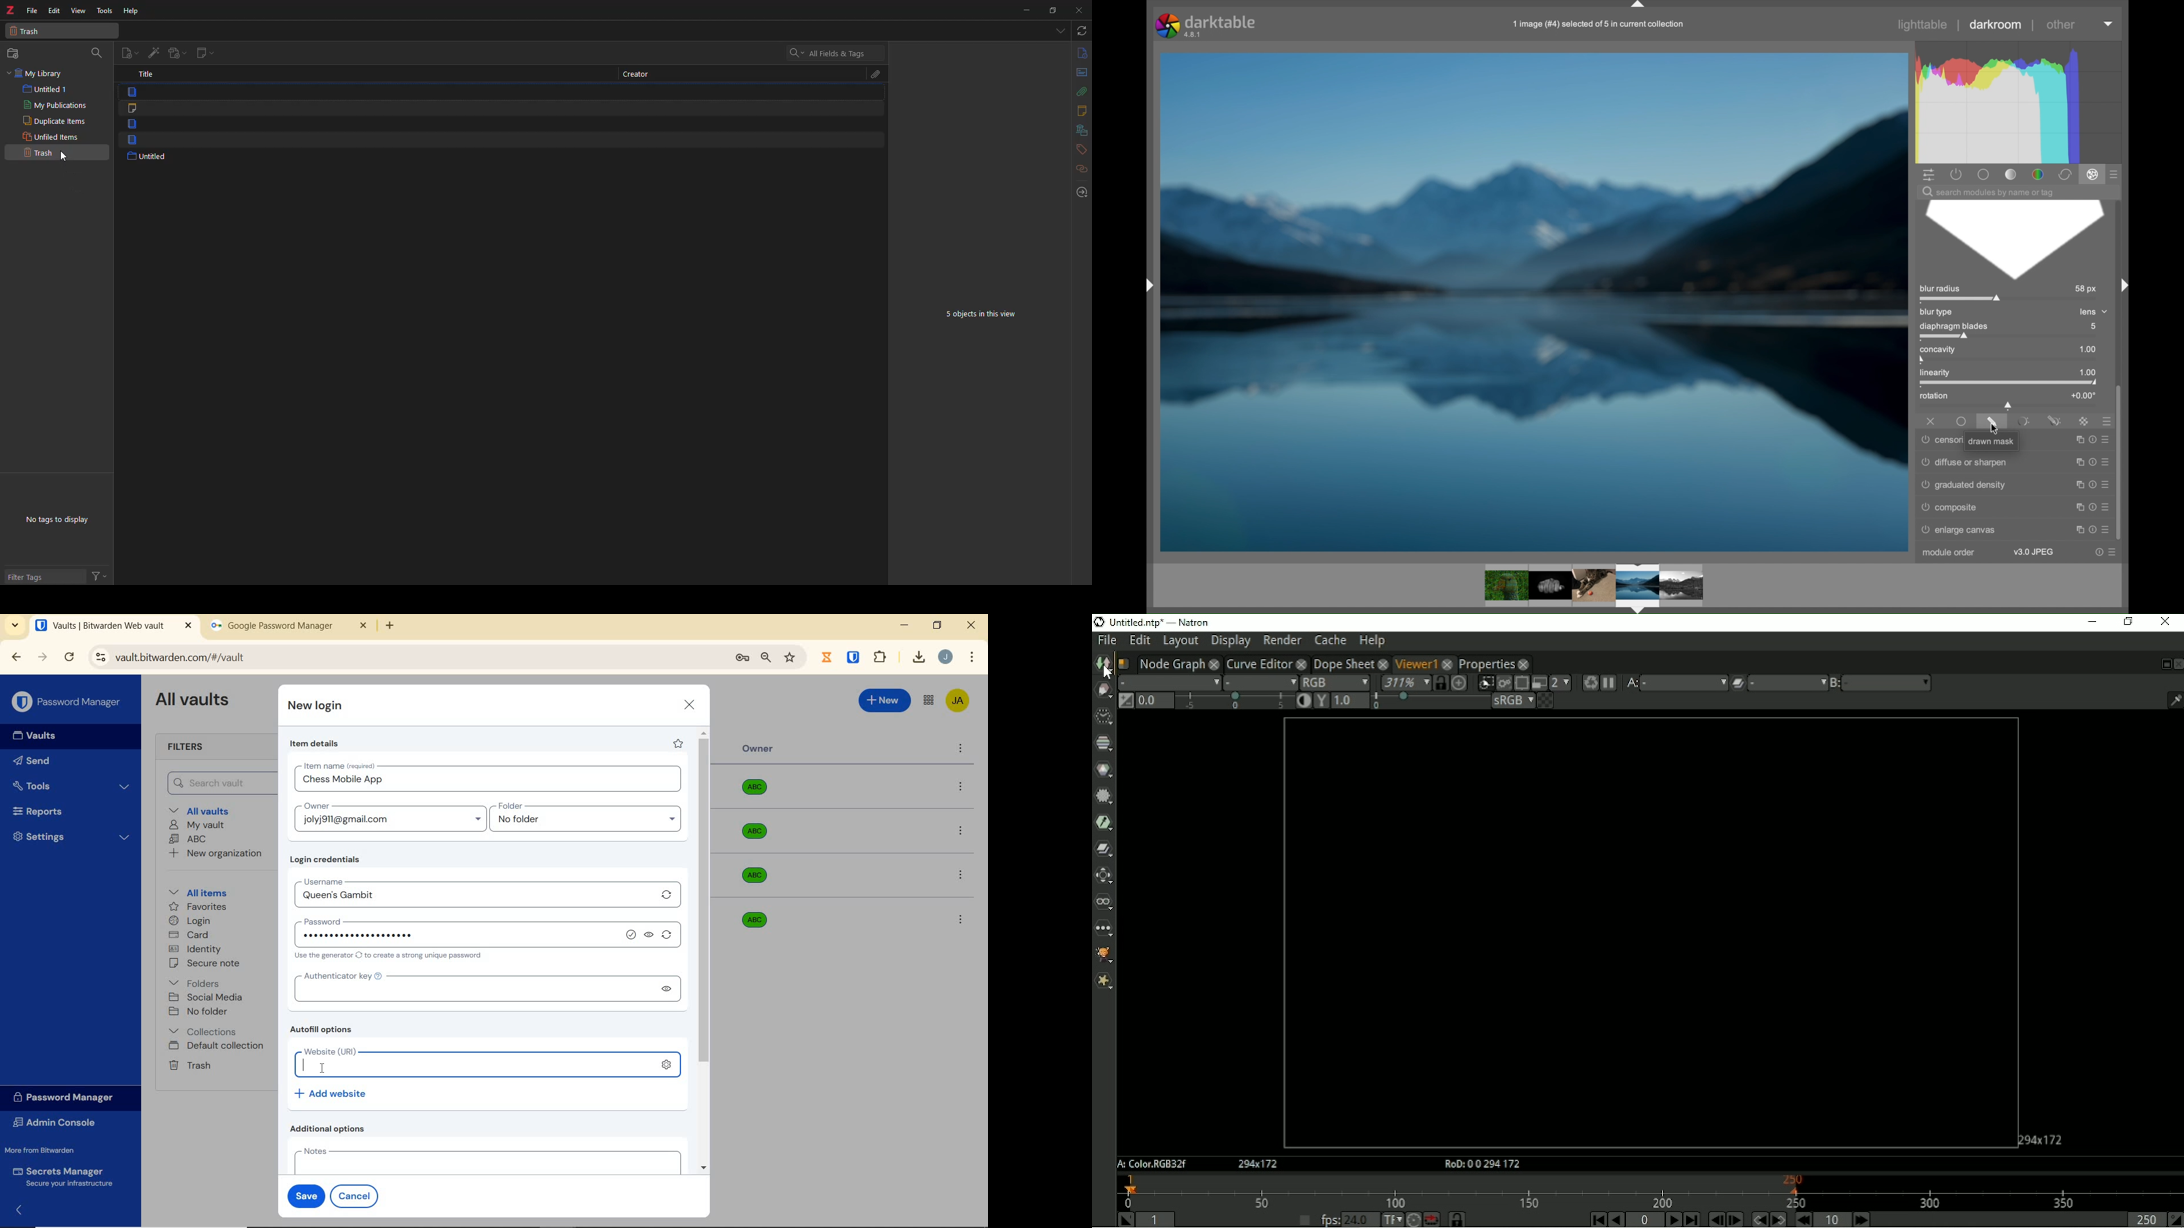 The image size is (2184, 1232). Describe the element at coordinates (17, 53) in the screenshot. I see `new collection` at that location.